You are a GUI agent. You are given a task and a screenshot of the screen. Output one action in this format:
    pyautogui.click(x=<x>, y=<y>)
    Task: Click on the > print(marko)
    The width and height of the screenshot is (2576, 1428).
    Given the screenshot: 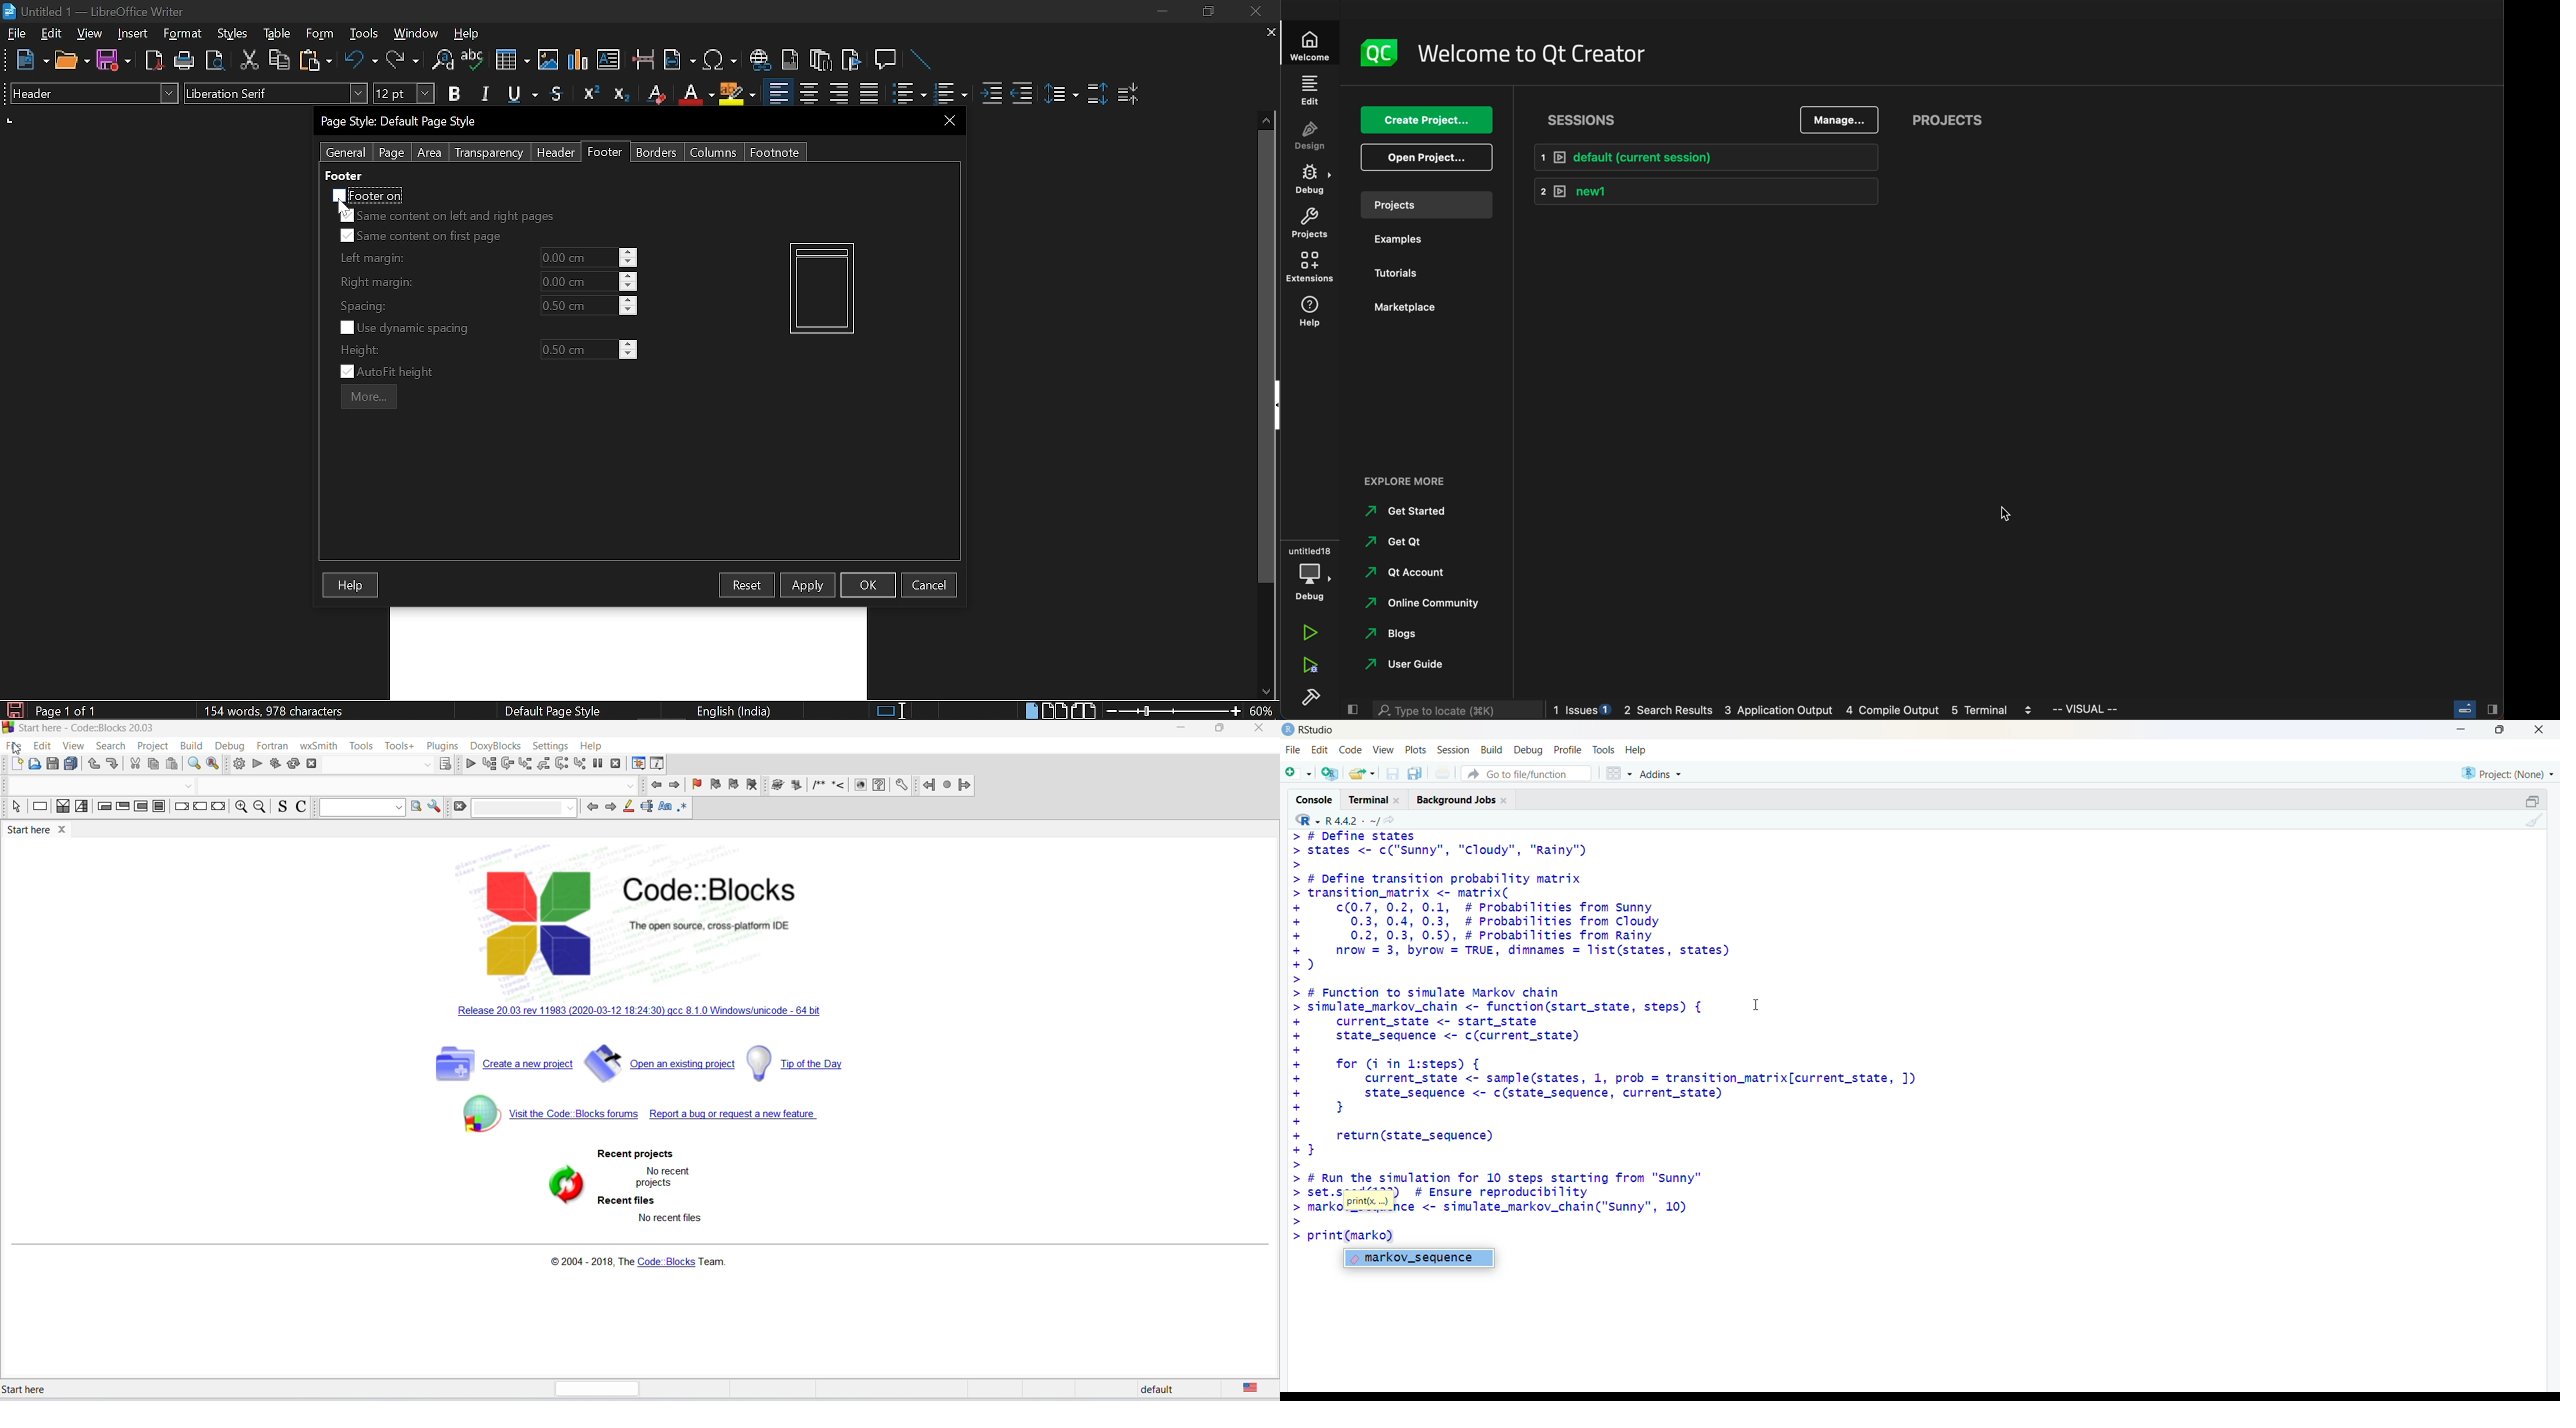 What is the action you would take?
    pyautogui.click(x=1346, y=1236)
    